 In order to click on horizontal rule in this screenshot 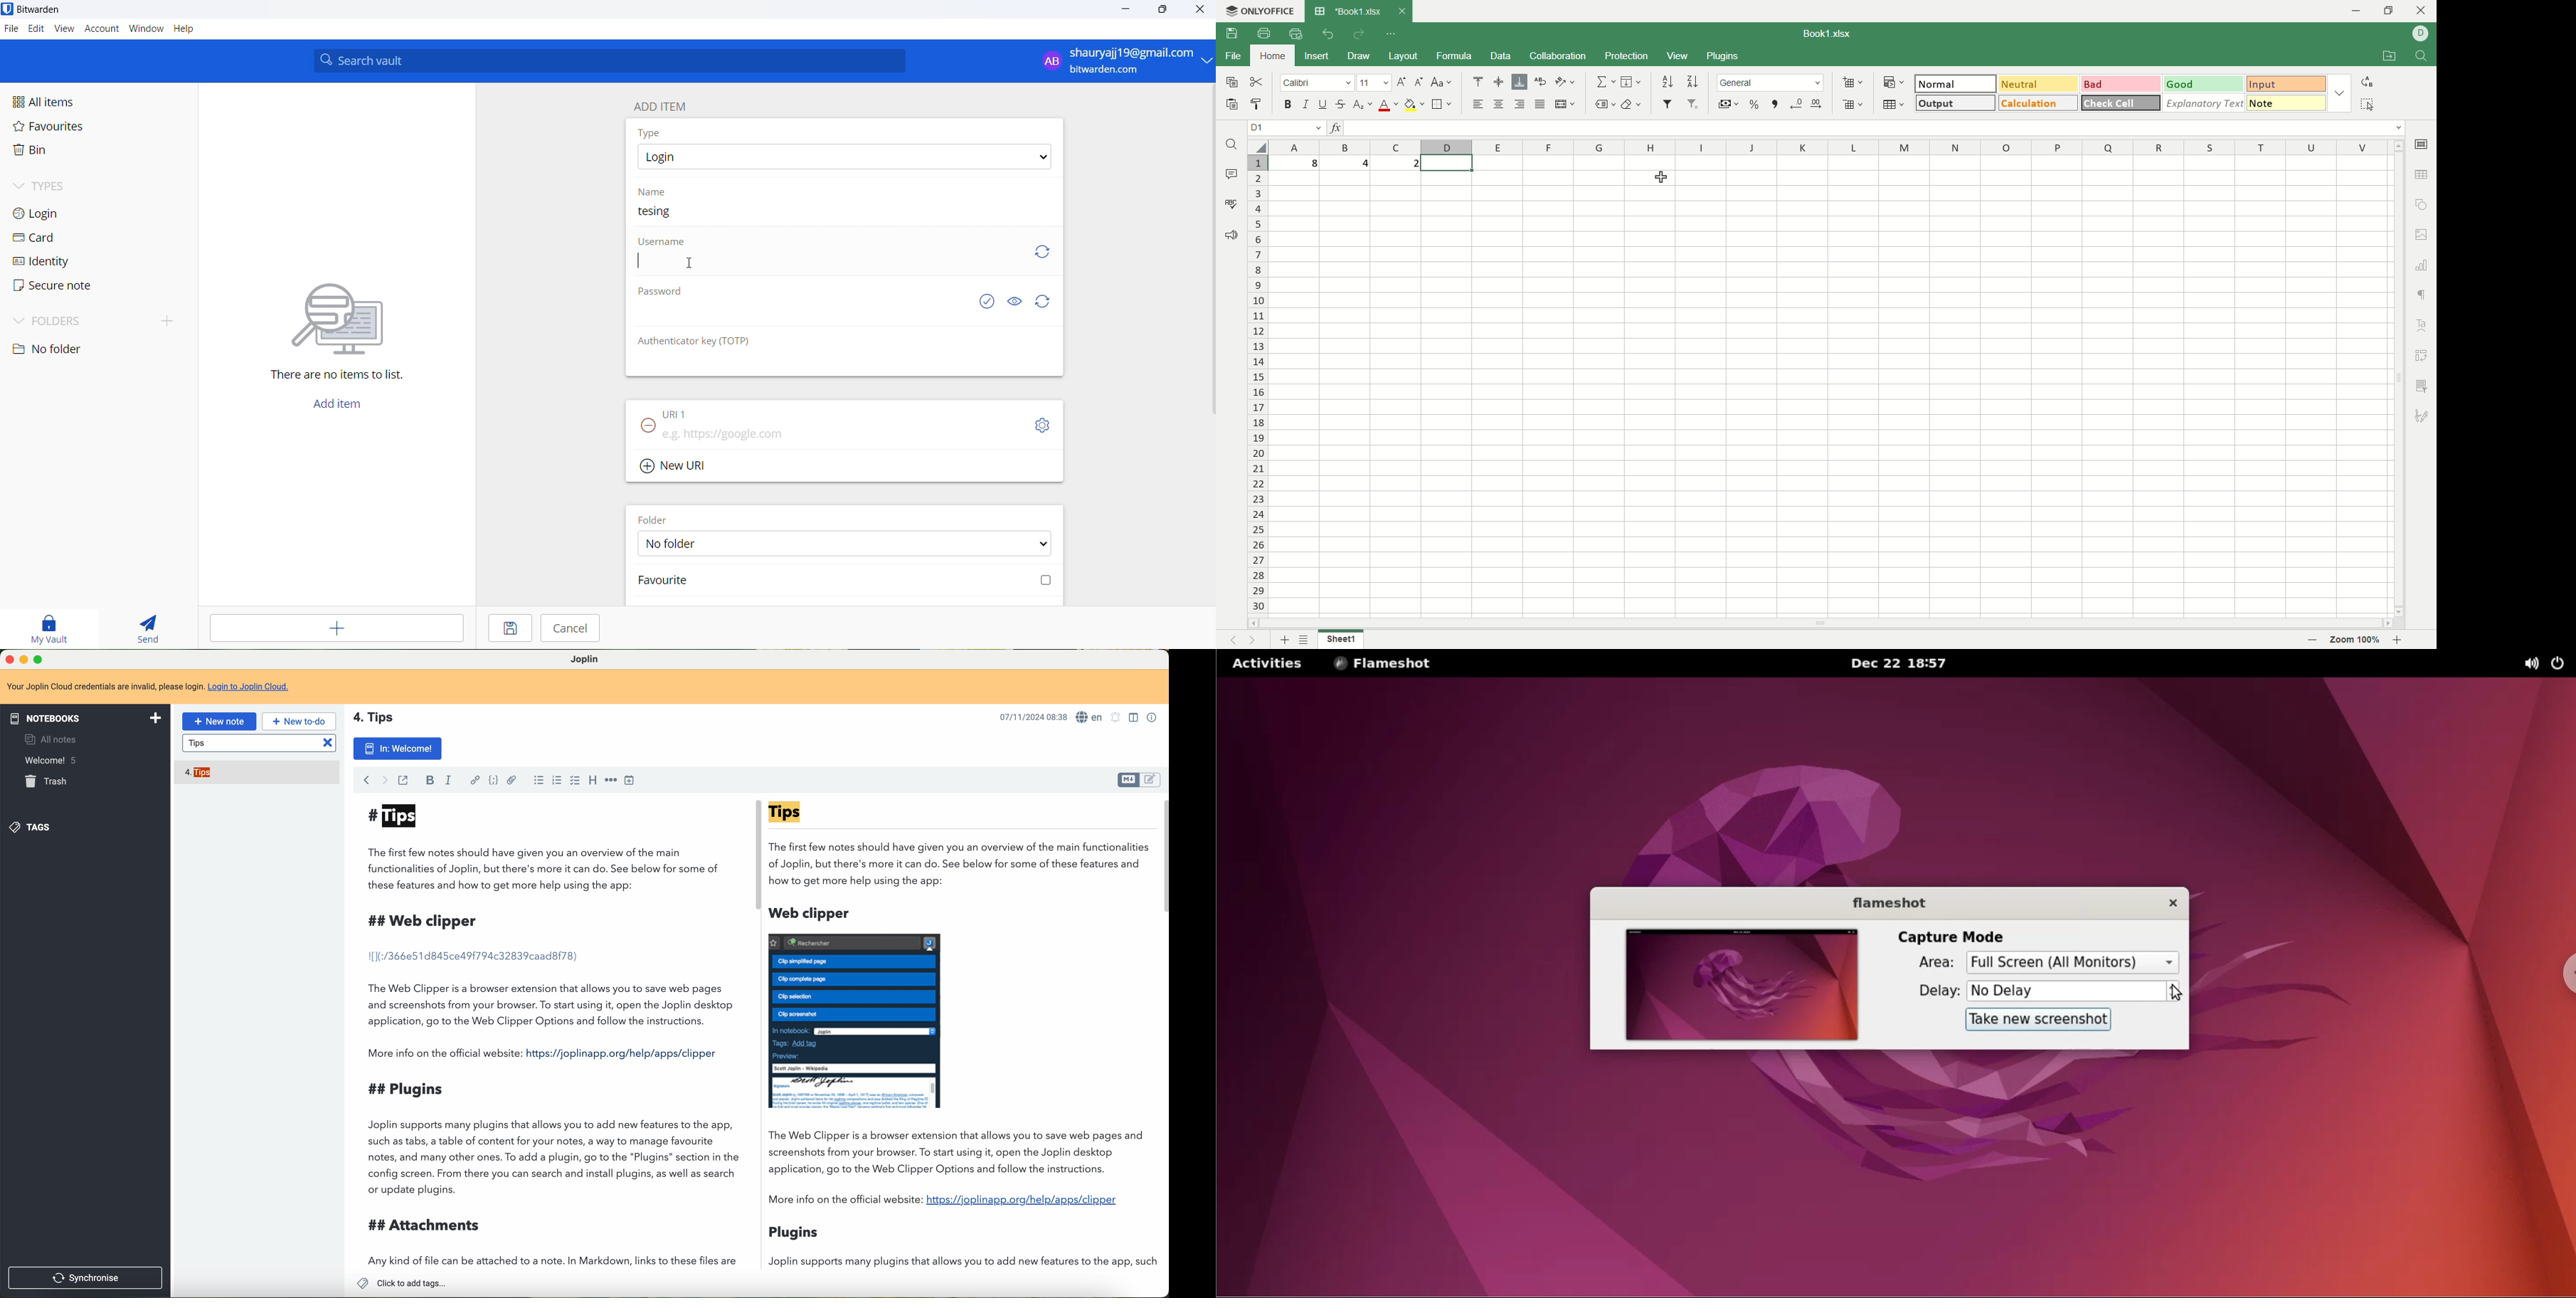, I will do `click(612, 781)`.